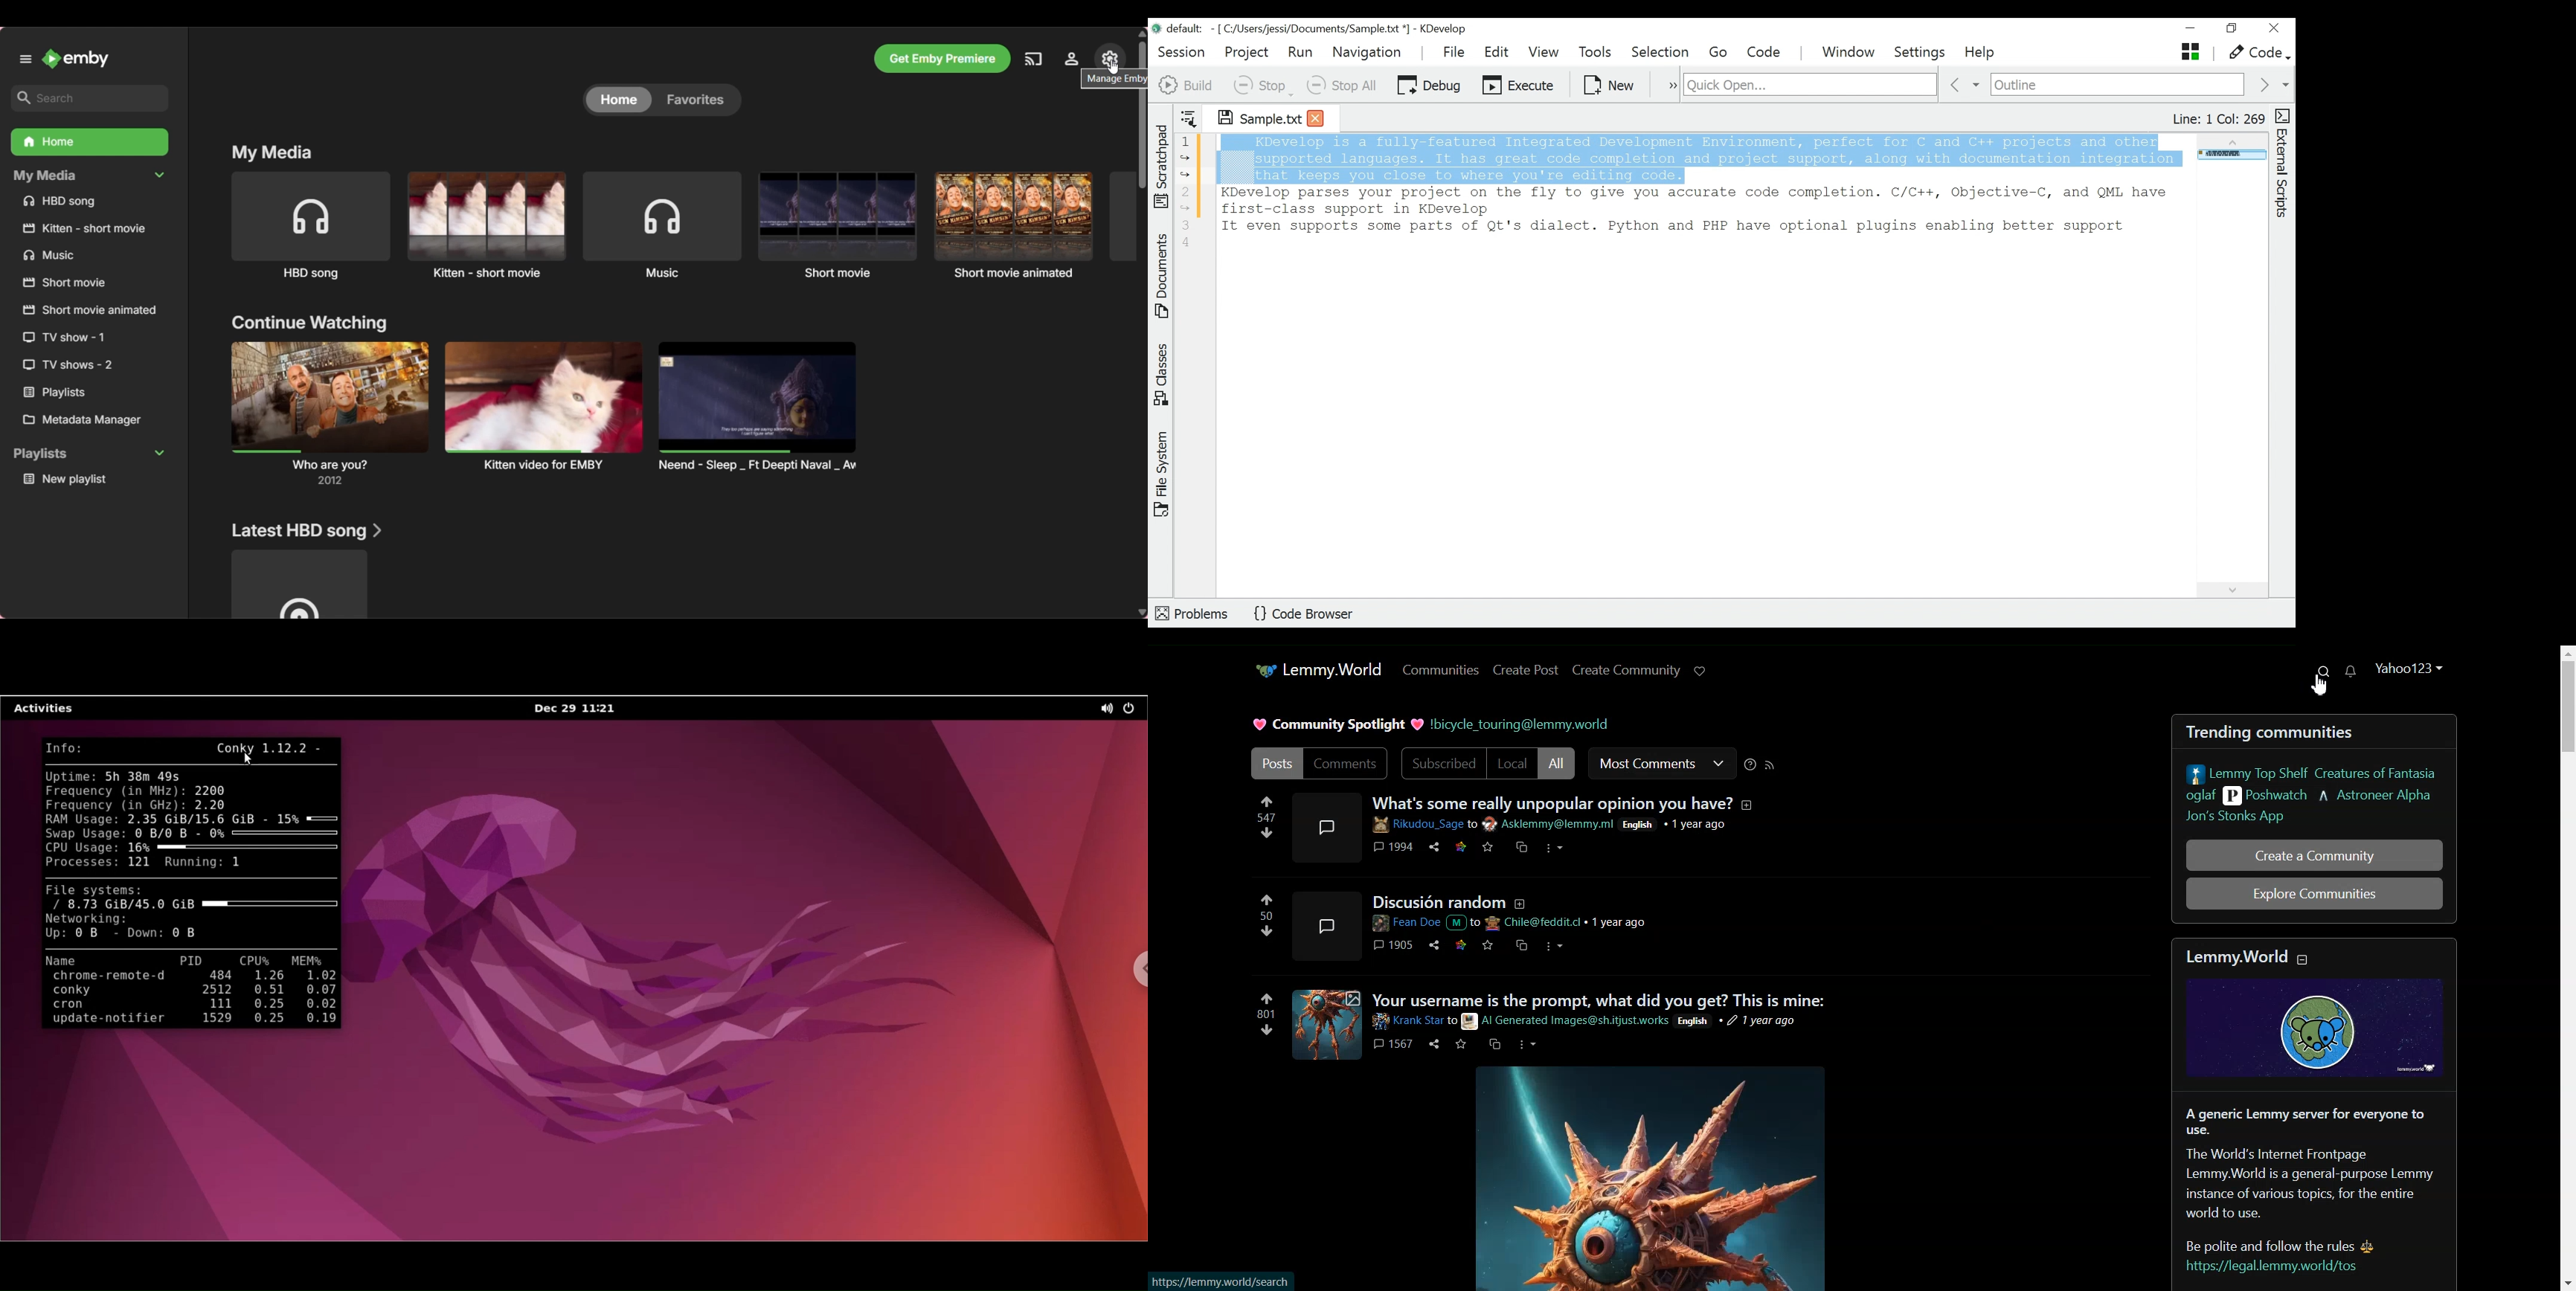 The width and height of the screenshot is (2576, 1316). I want to click on Support Limmy, so click(1700, 672).